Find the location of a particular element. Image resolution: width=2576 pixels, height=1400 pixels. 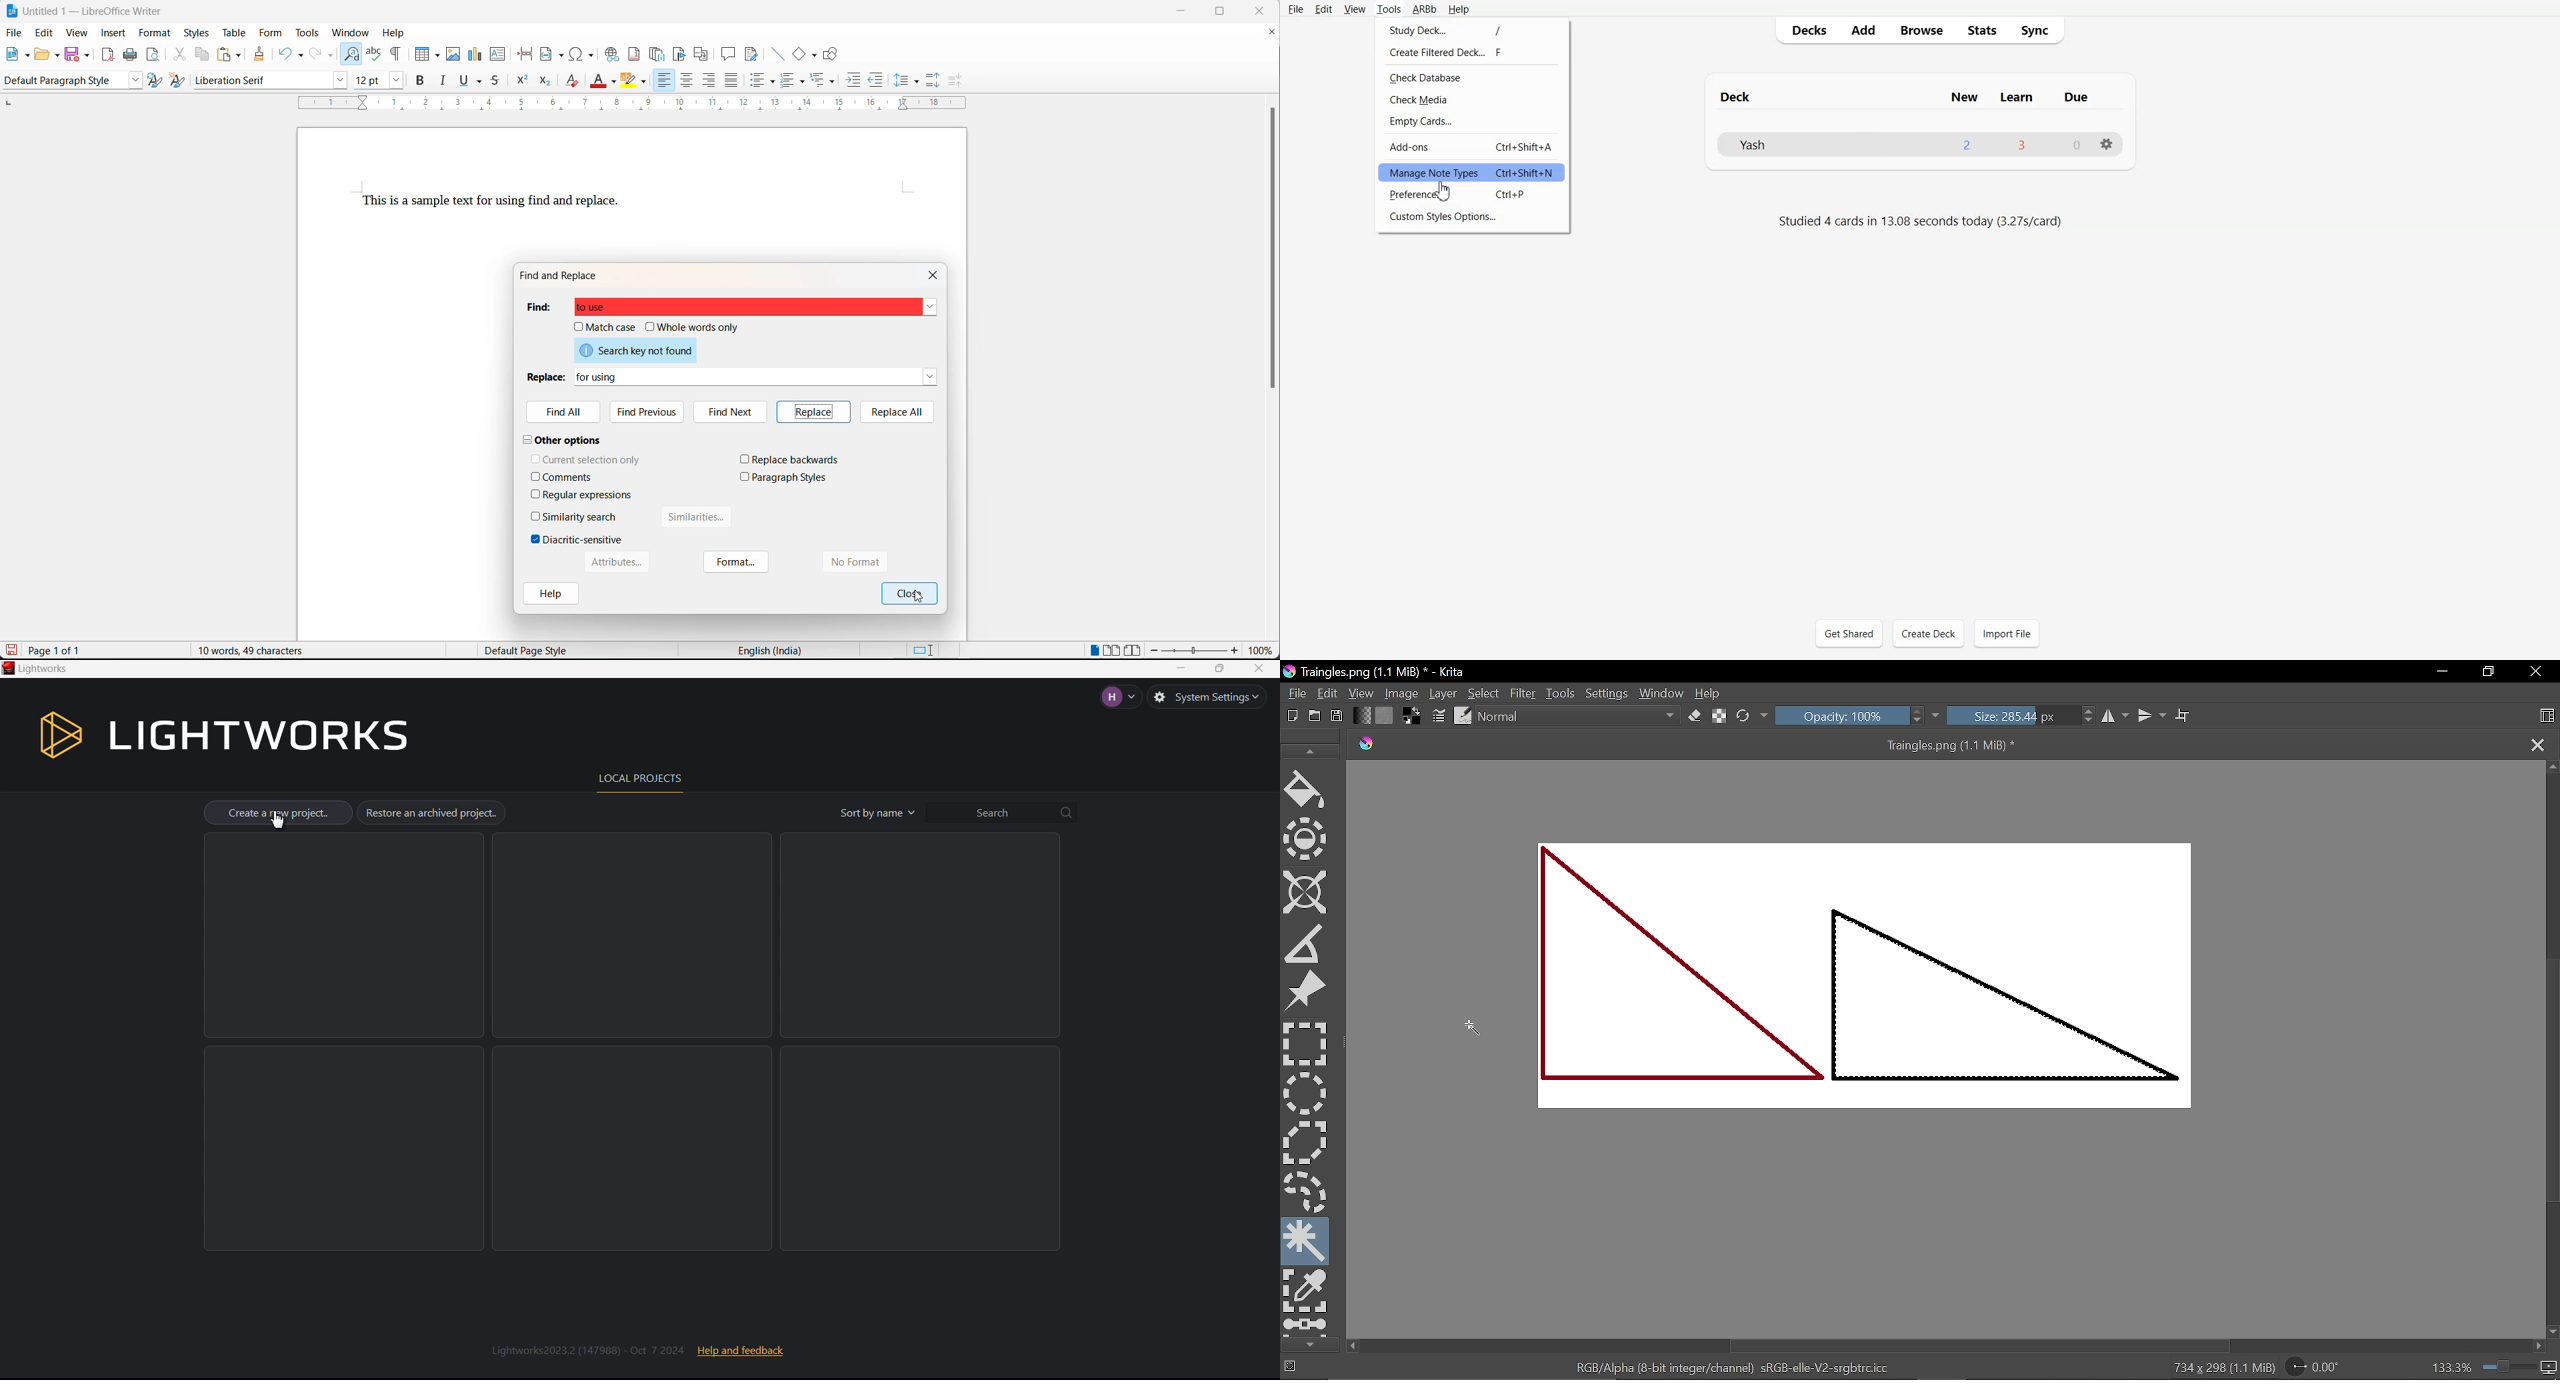

Help is located at coordinates (1459, 10).